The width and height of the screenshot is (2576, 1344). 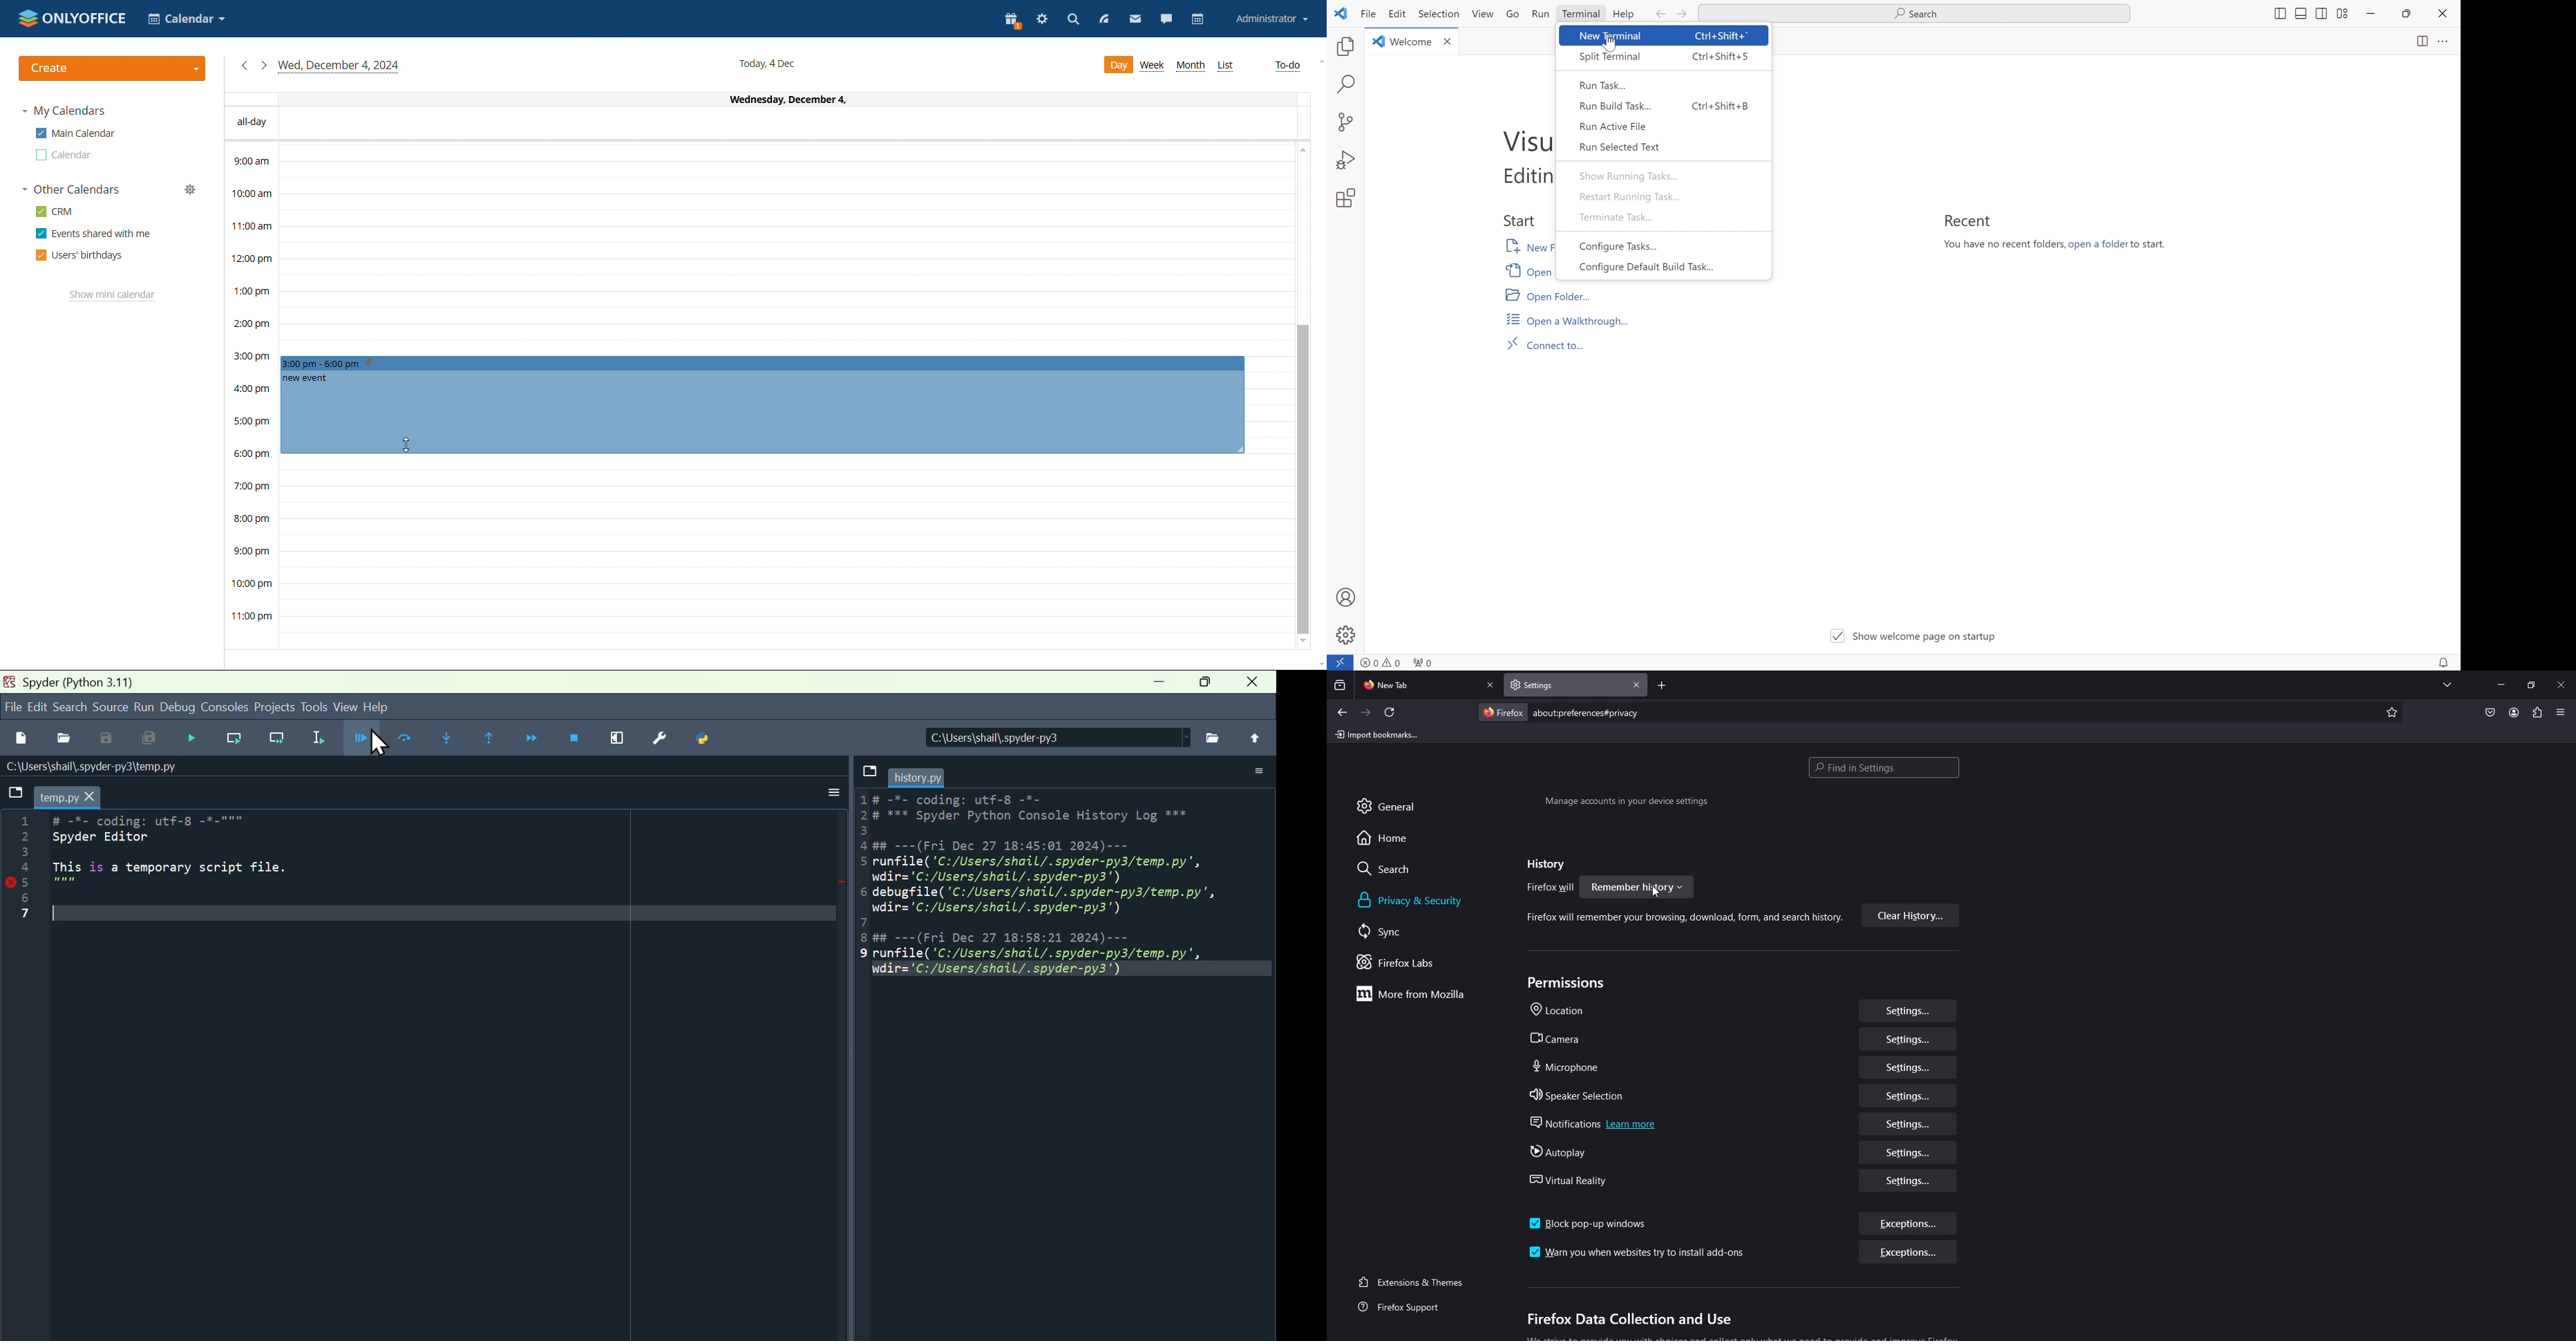 I want to click on microphone, so click(x=1567, y=1066).